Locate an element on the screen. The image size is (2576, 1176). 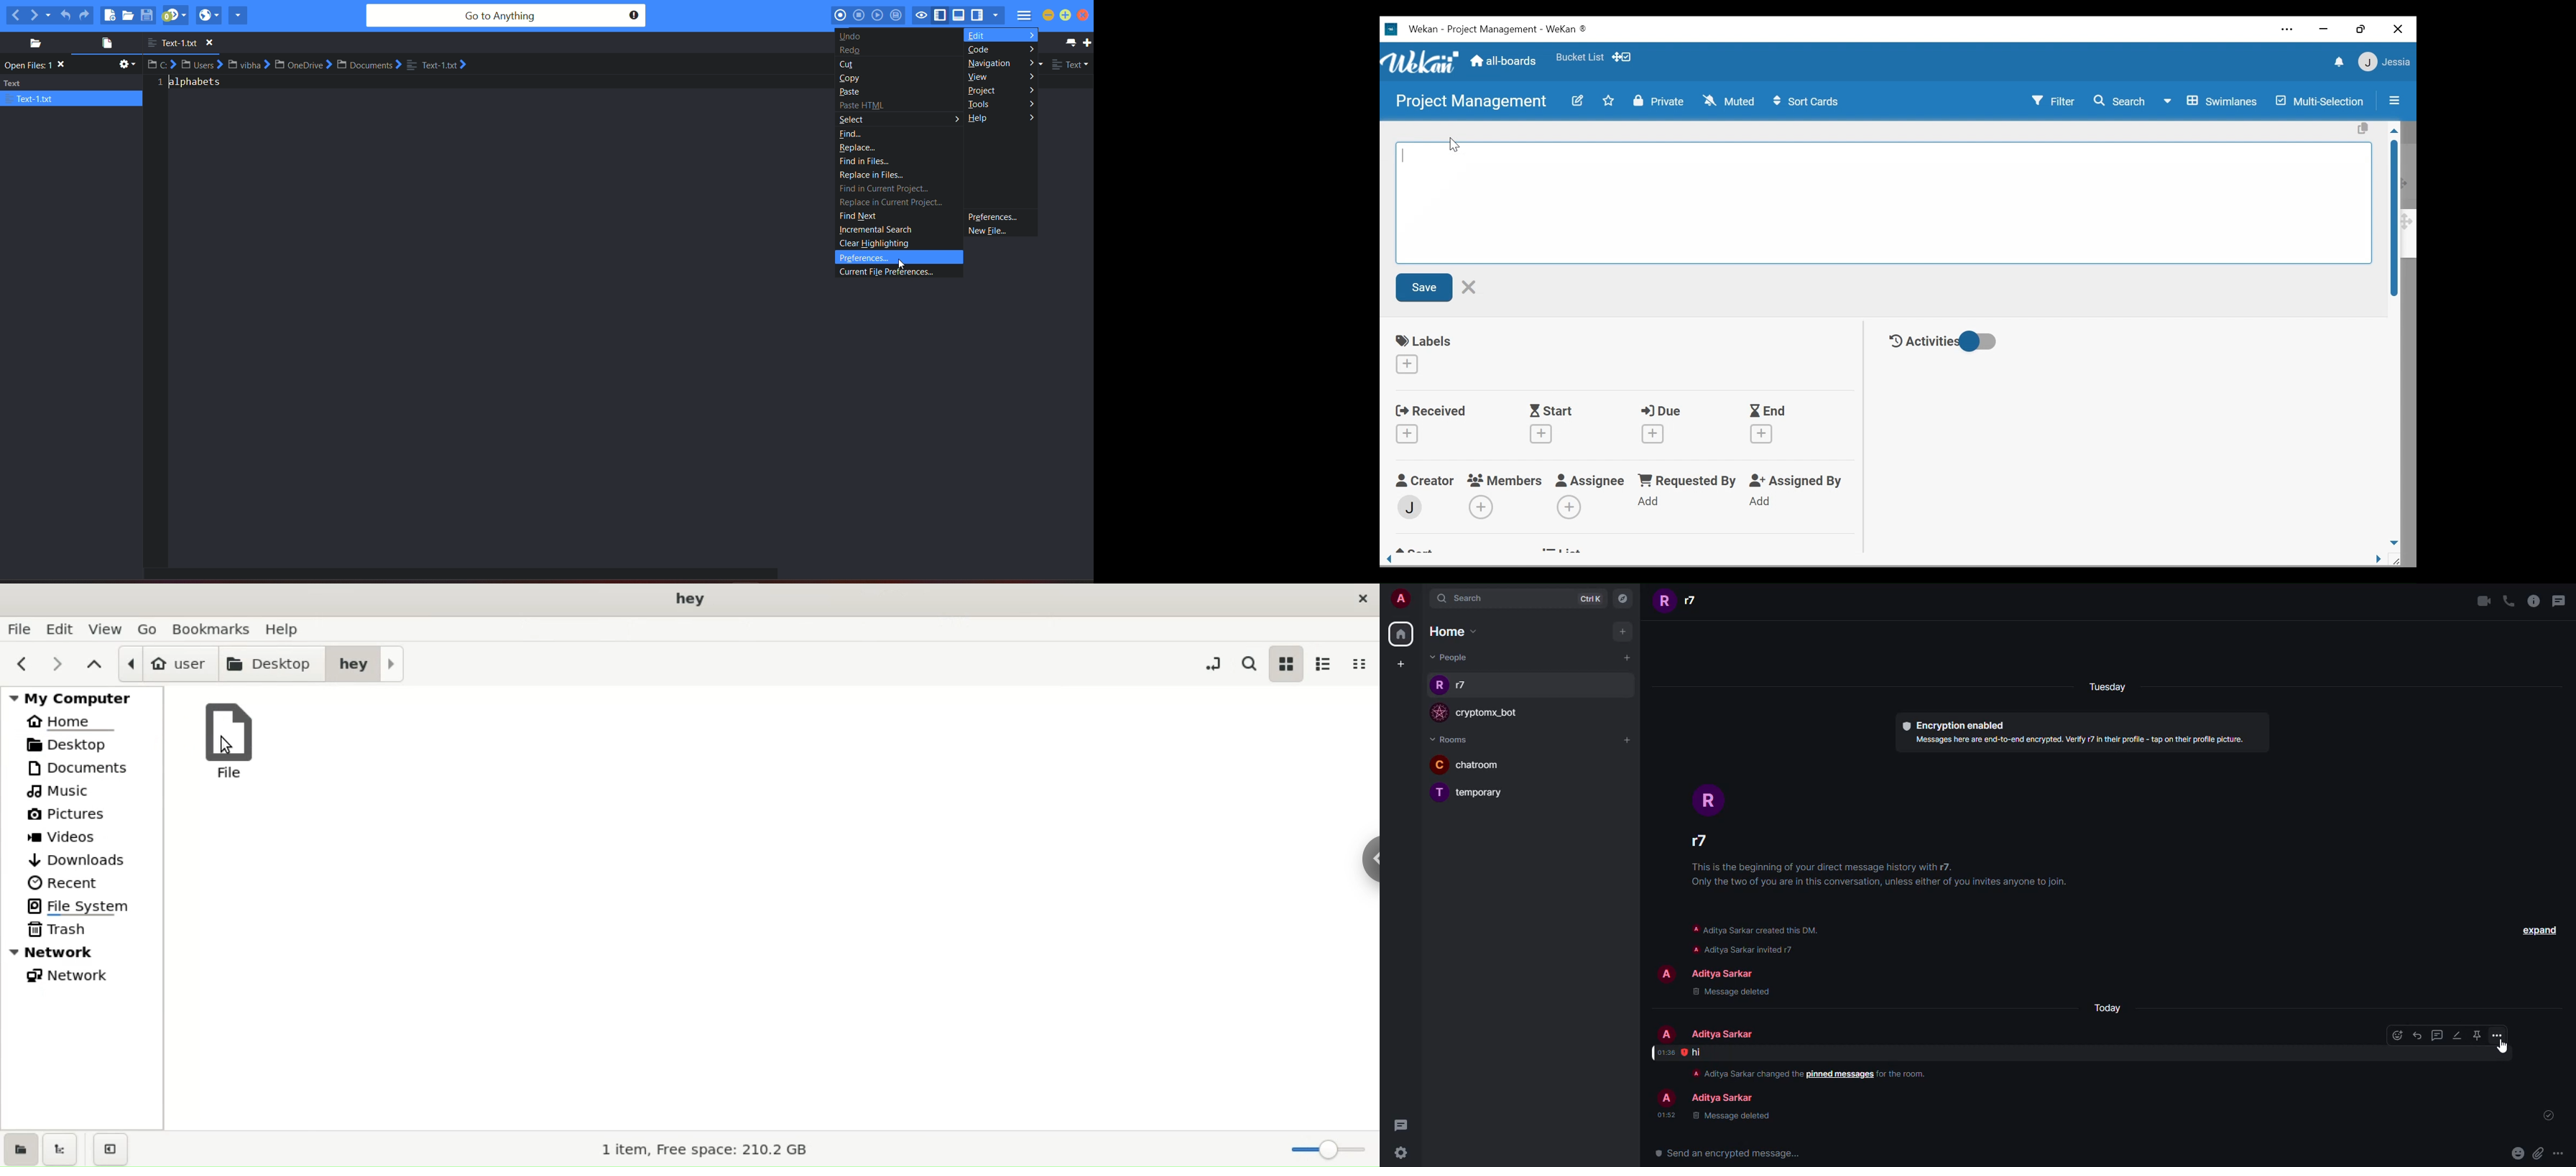
people is located at coordinates (1451, 657).